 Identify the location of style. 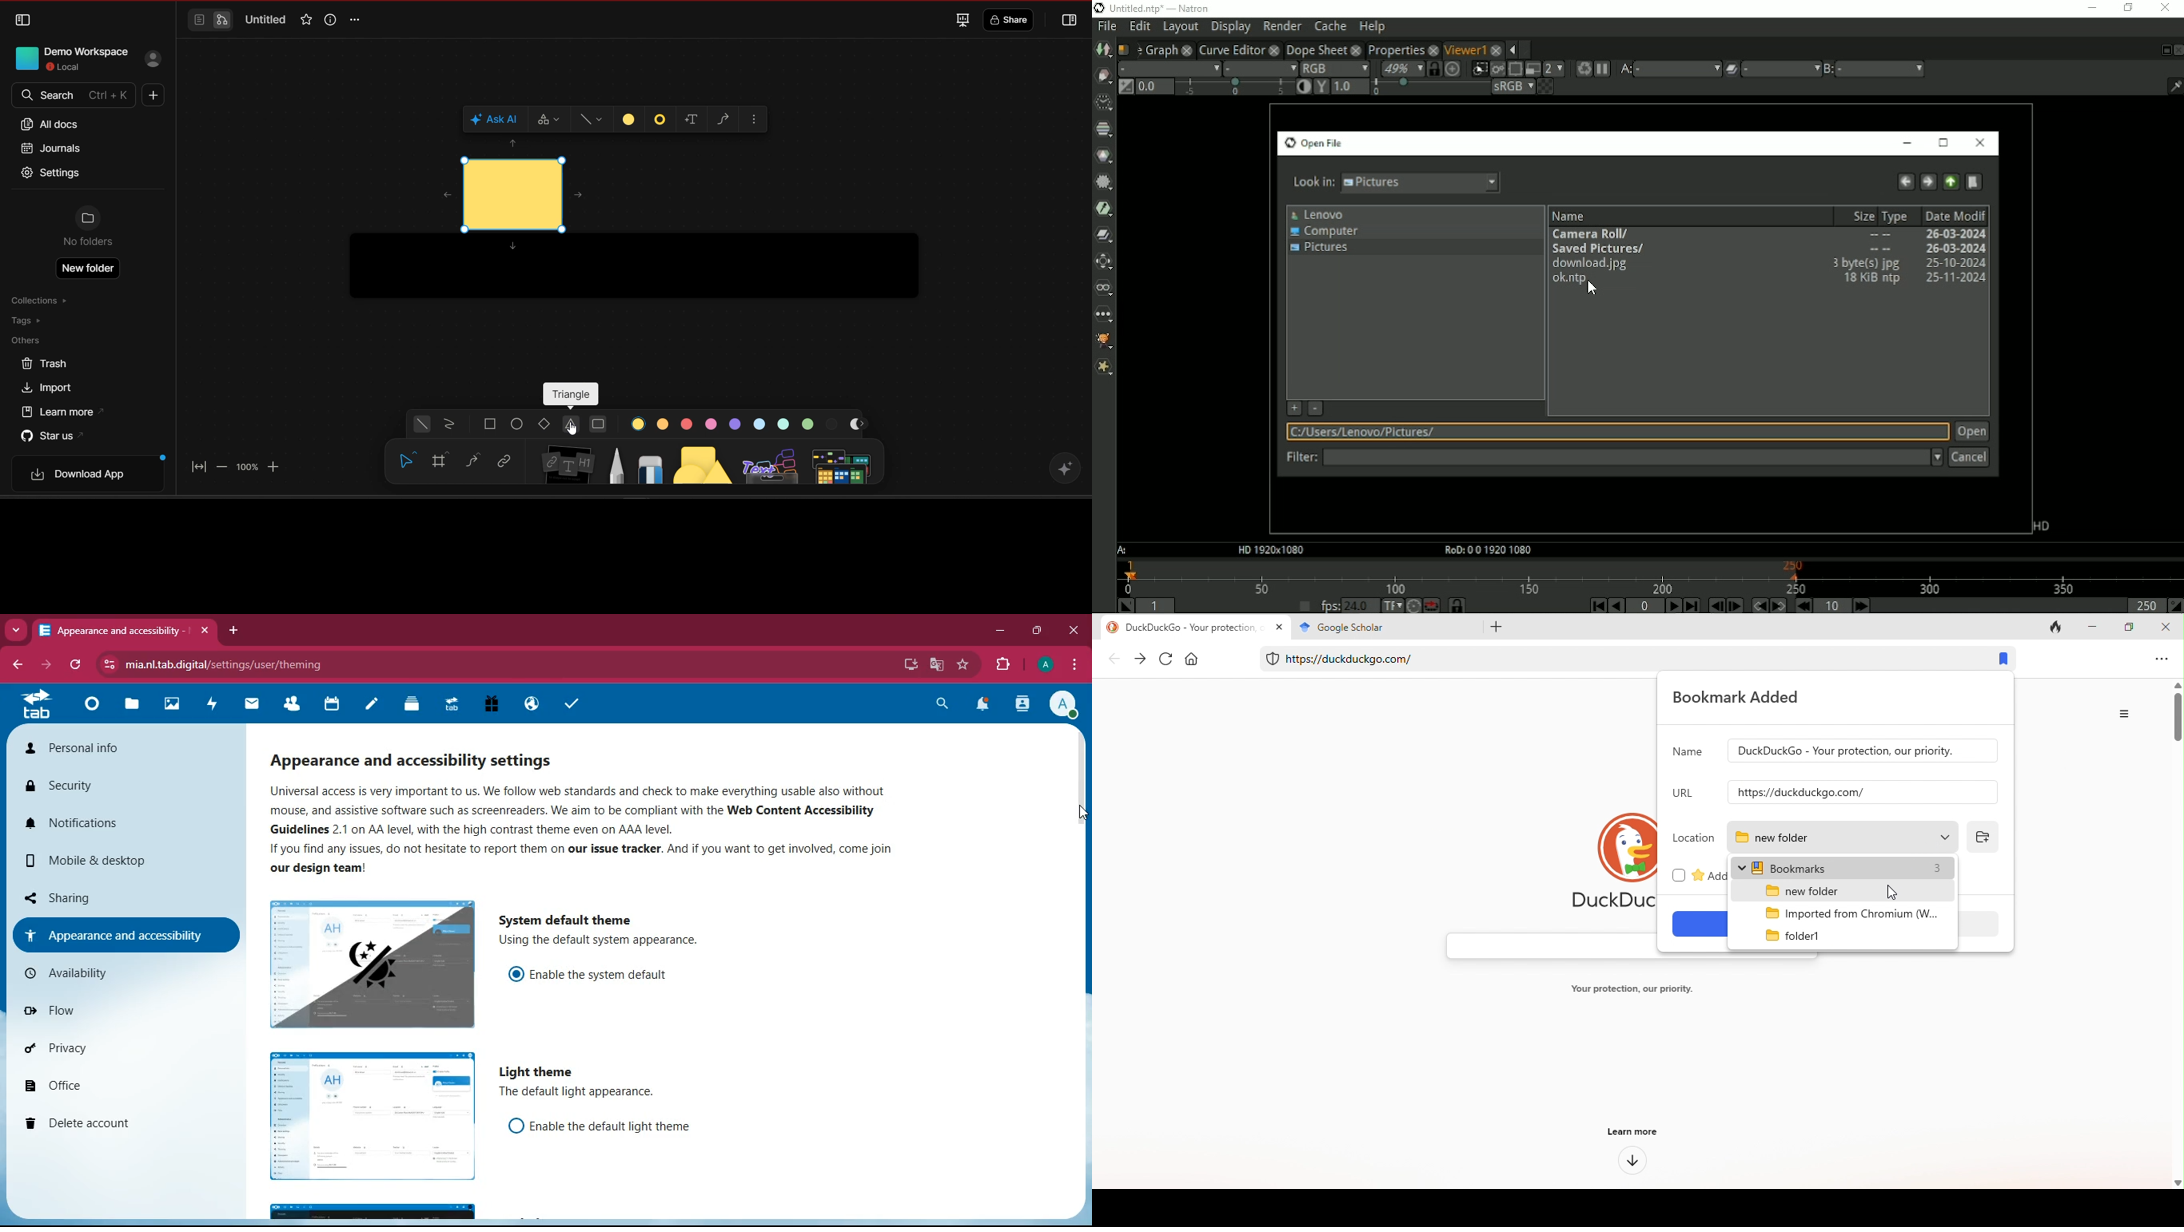
(589, 119).